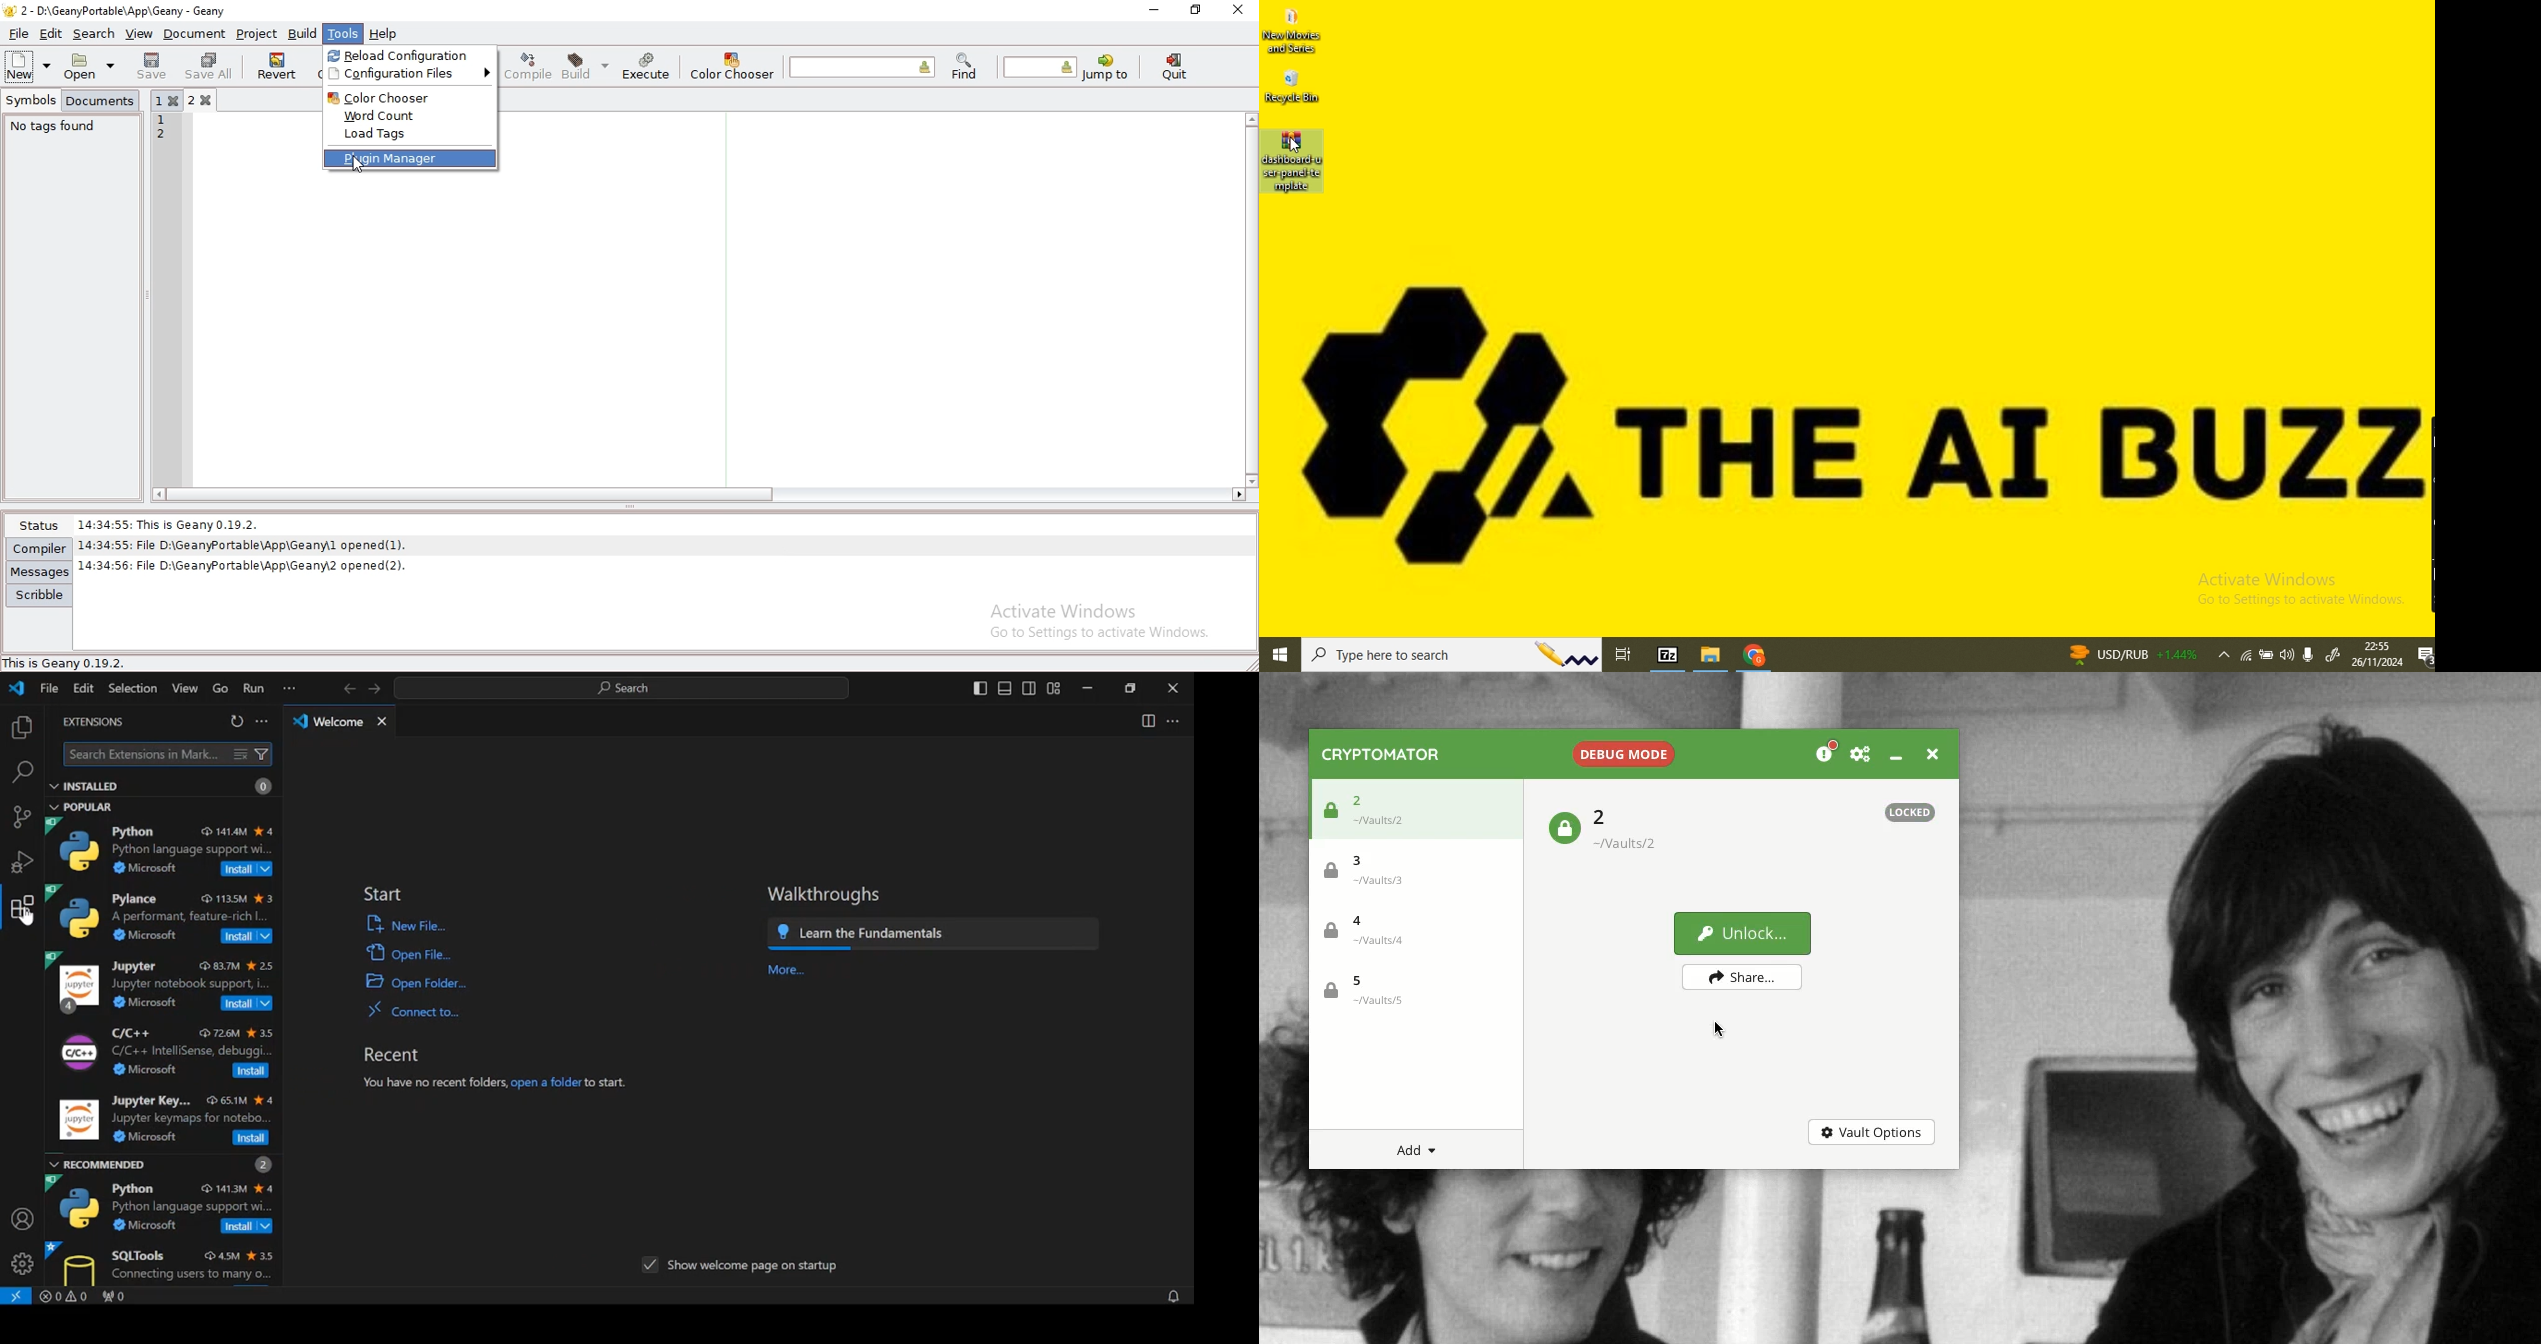  I want to click on extensions, so click(95, 722).